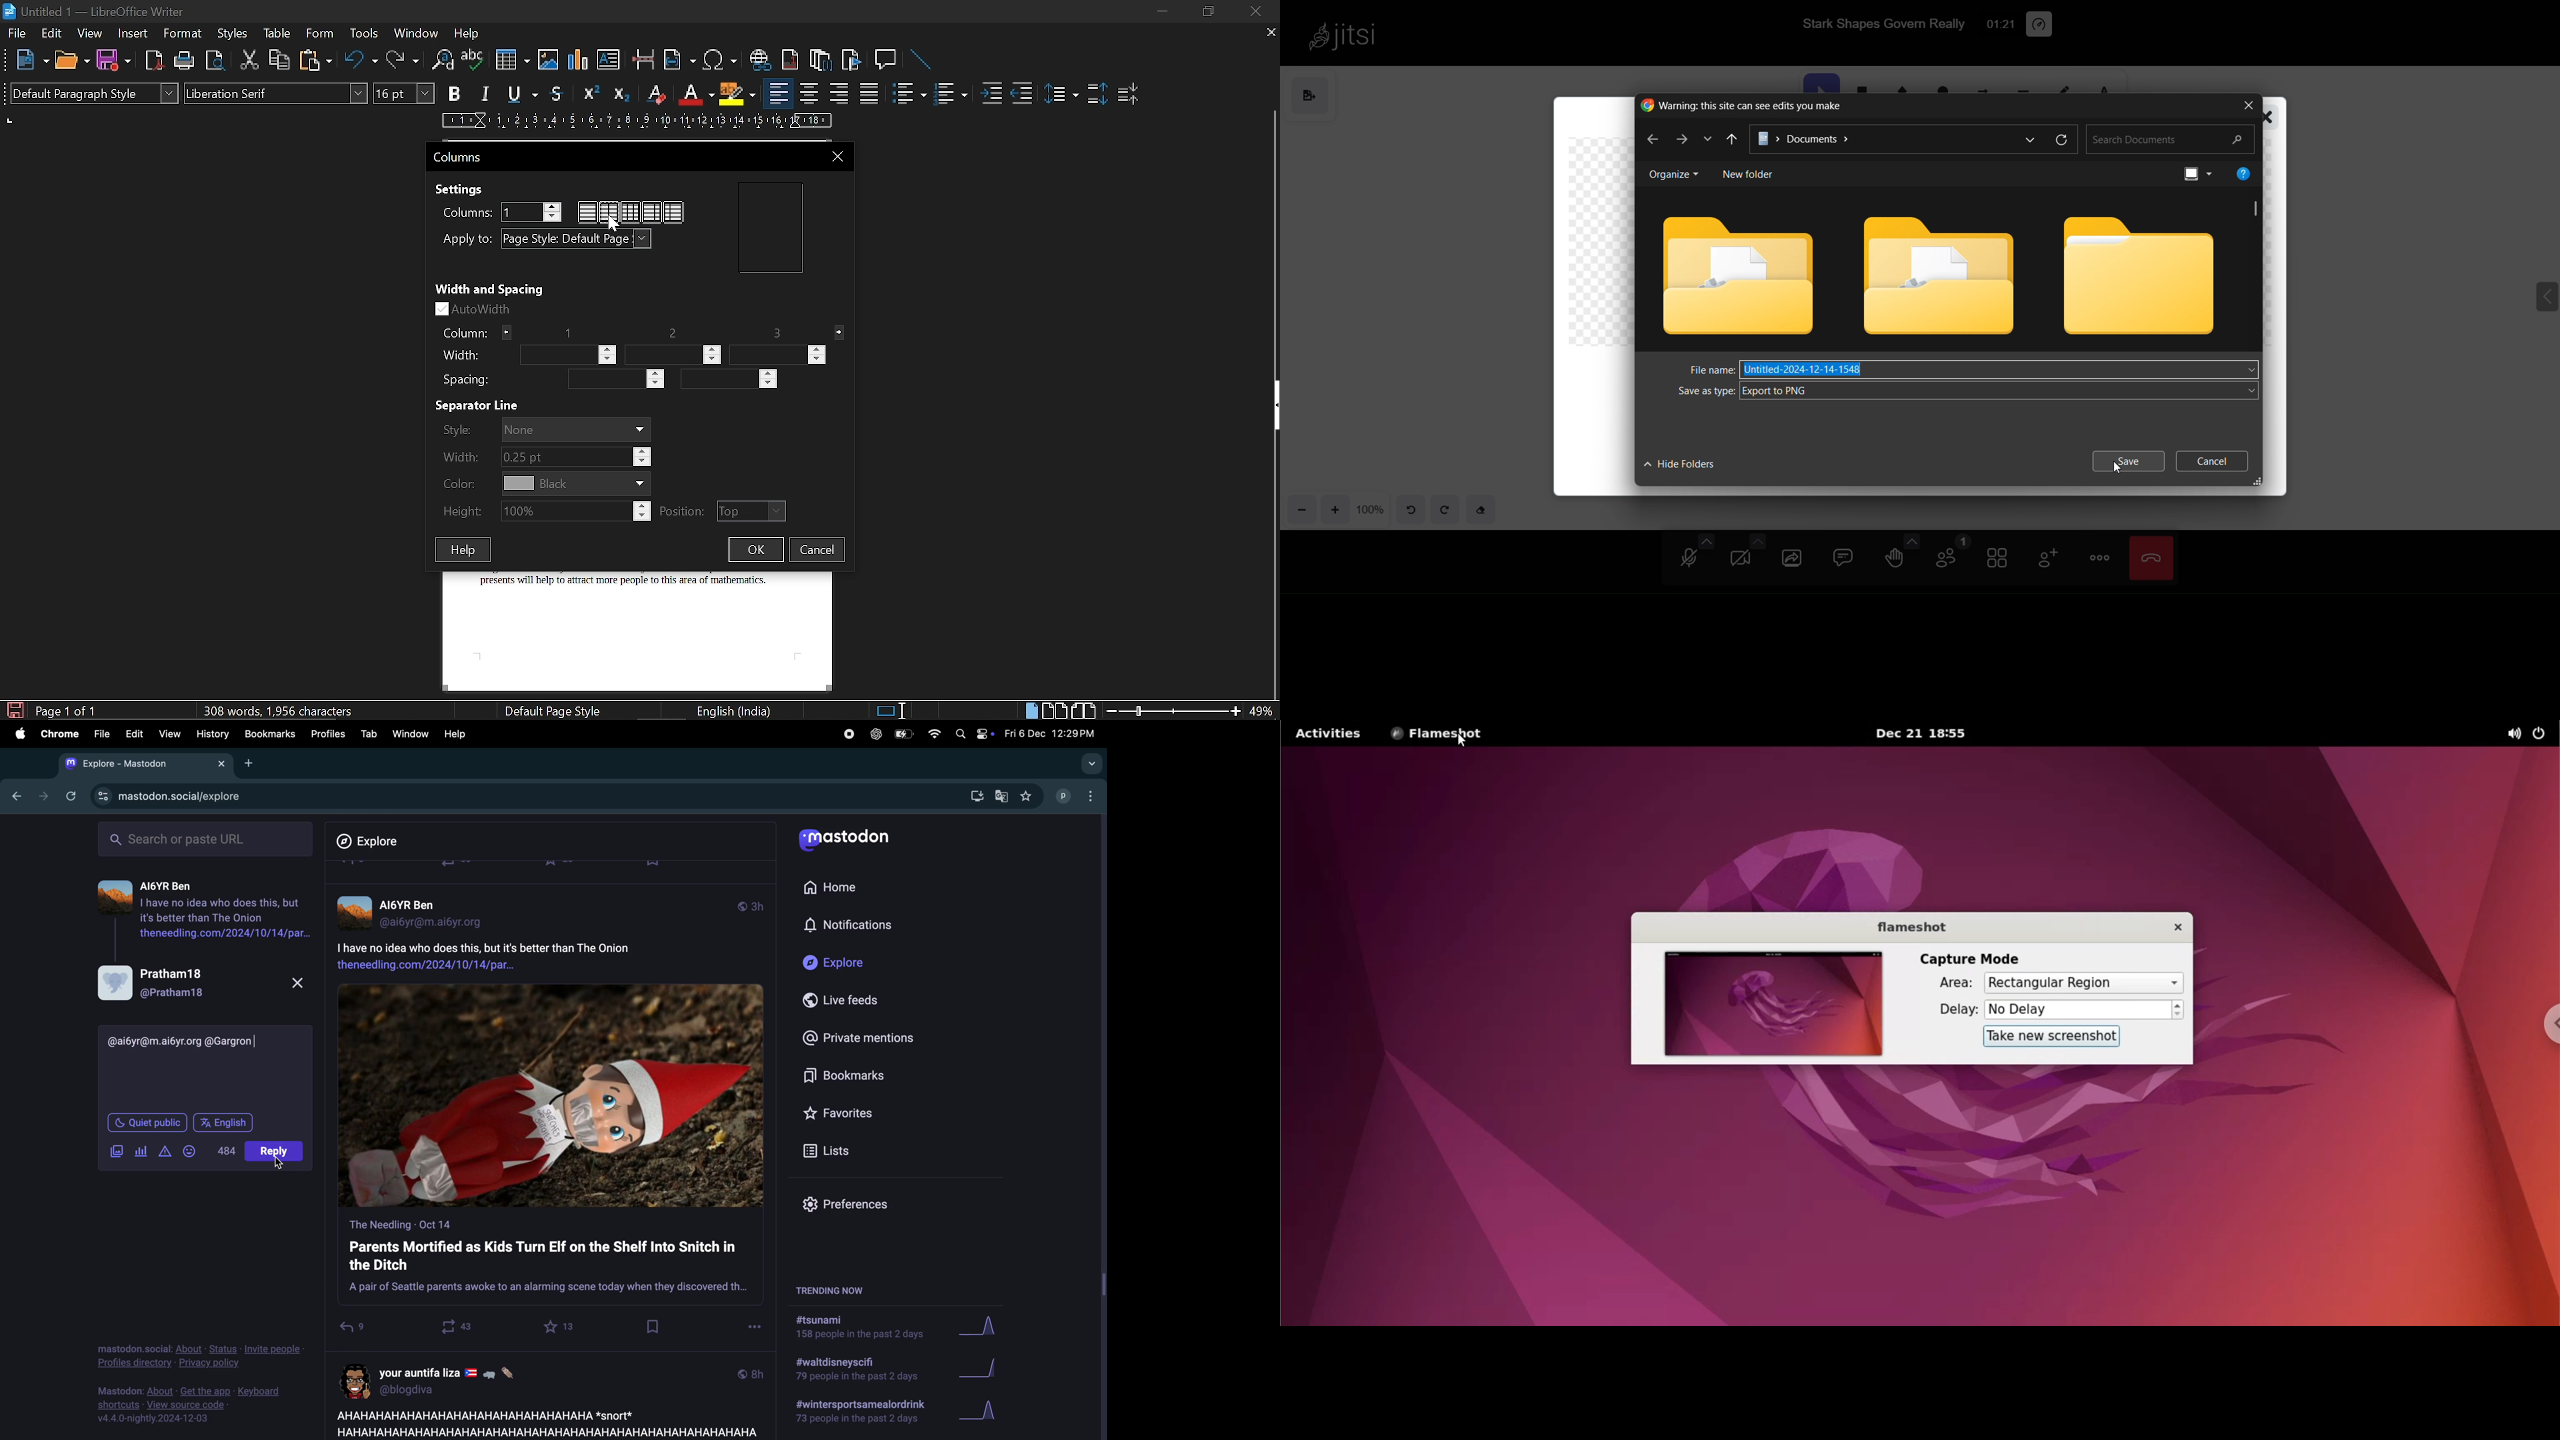 The height and width of the screenshot is (1456, 2576). What do you see at coordinates (733, 712) in the screenshot?
I see `English (India)` at bounding box center [733, 712].